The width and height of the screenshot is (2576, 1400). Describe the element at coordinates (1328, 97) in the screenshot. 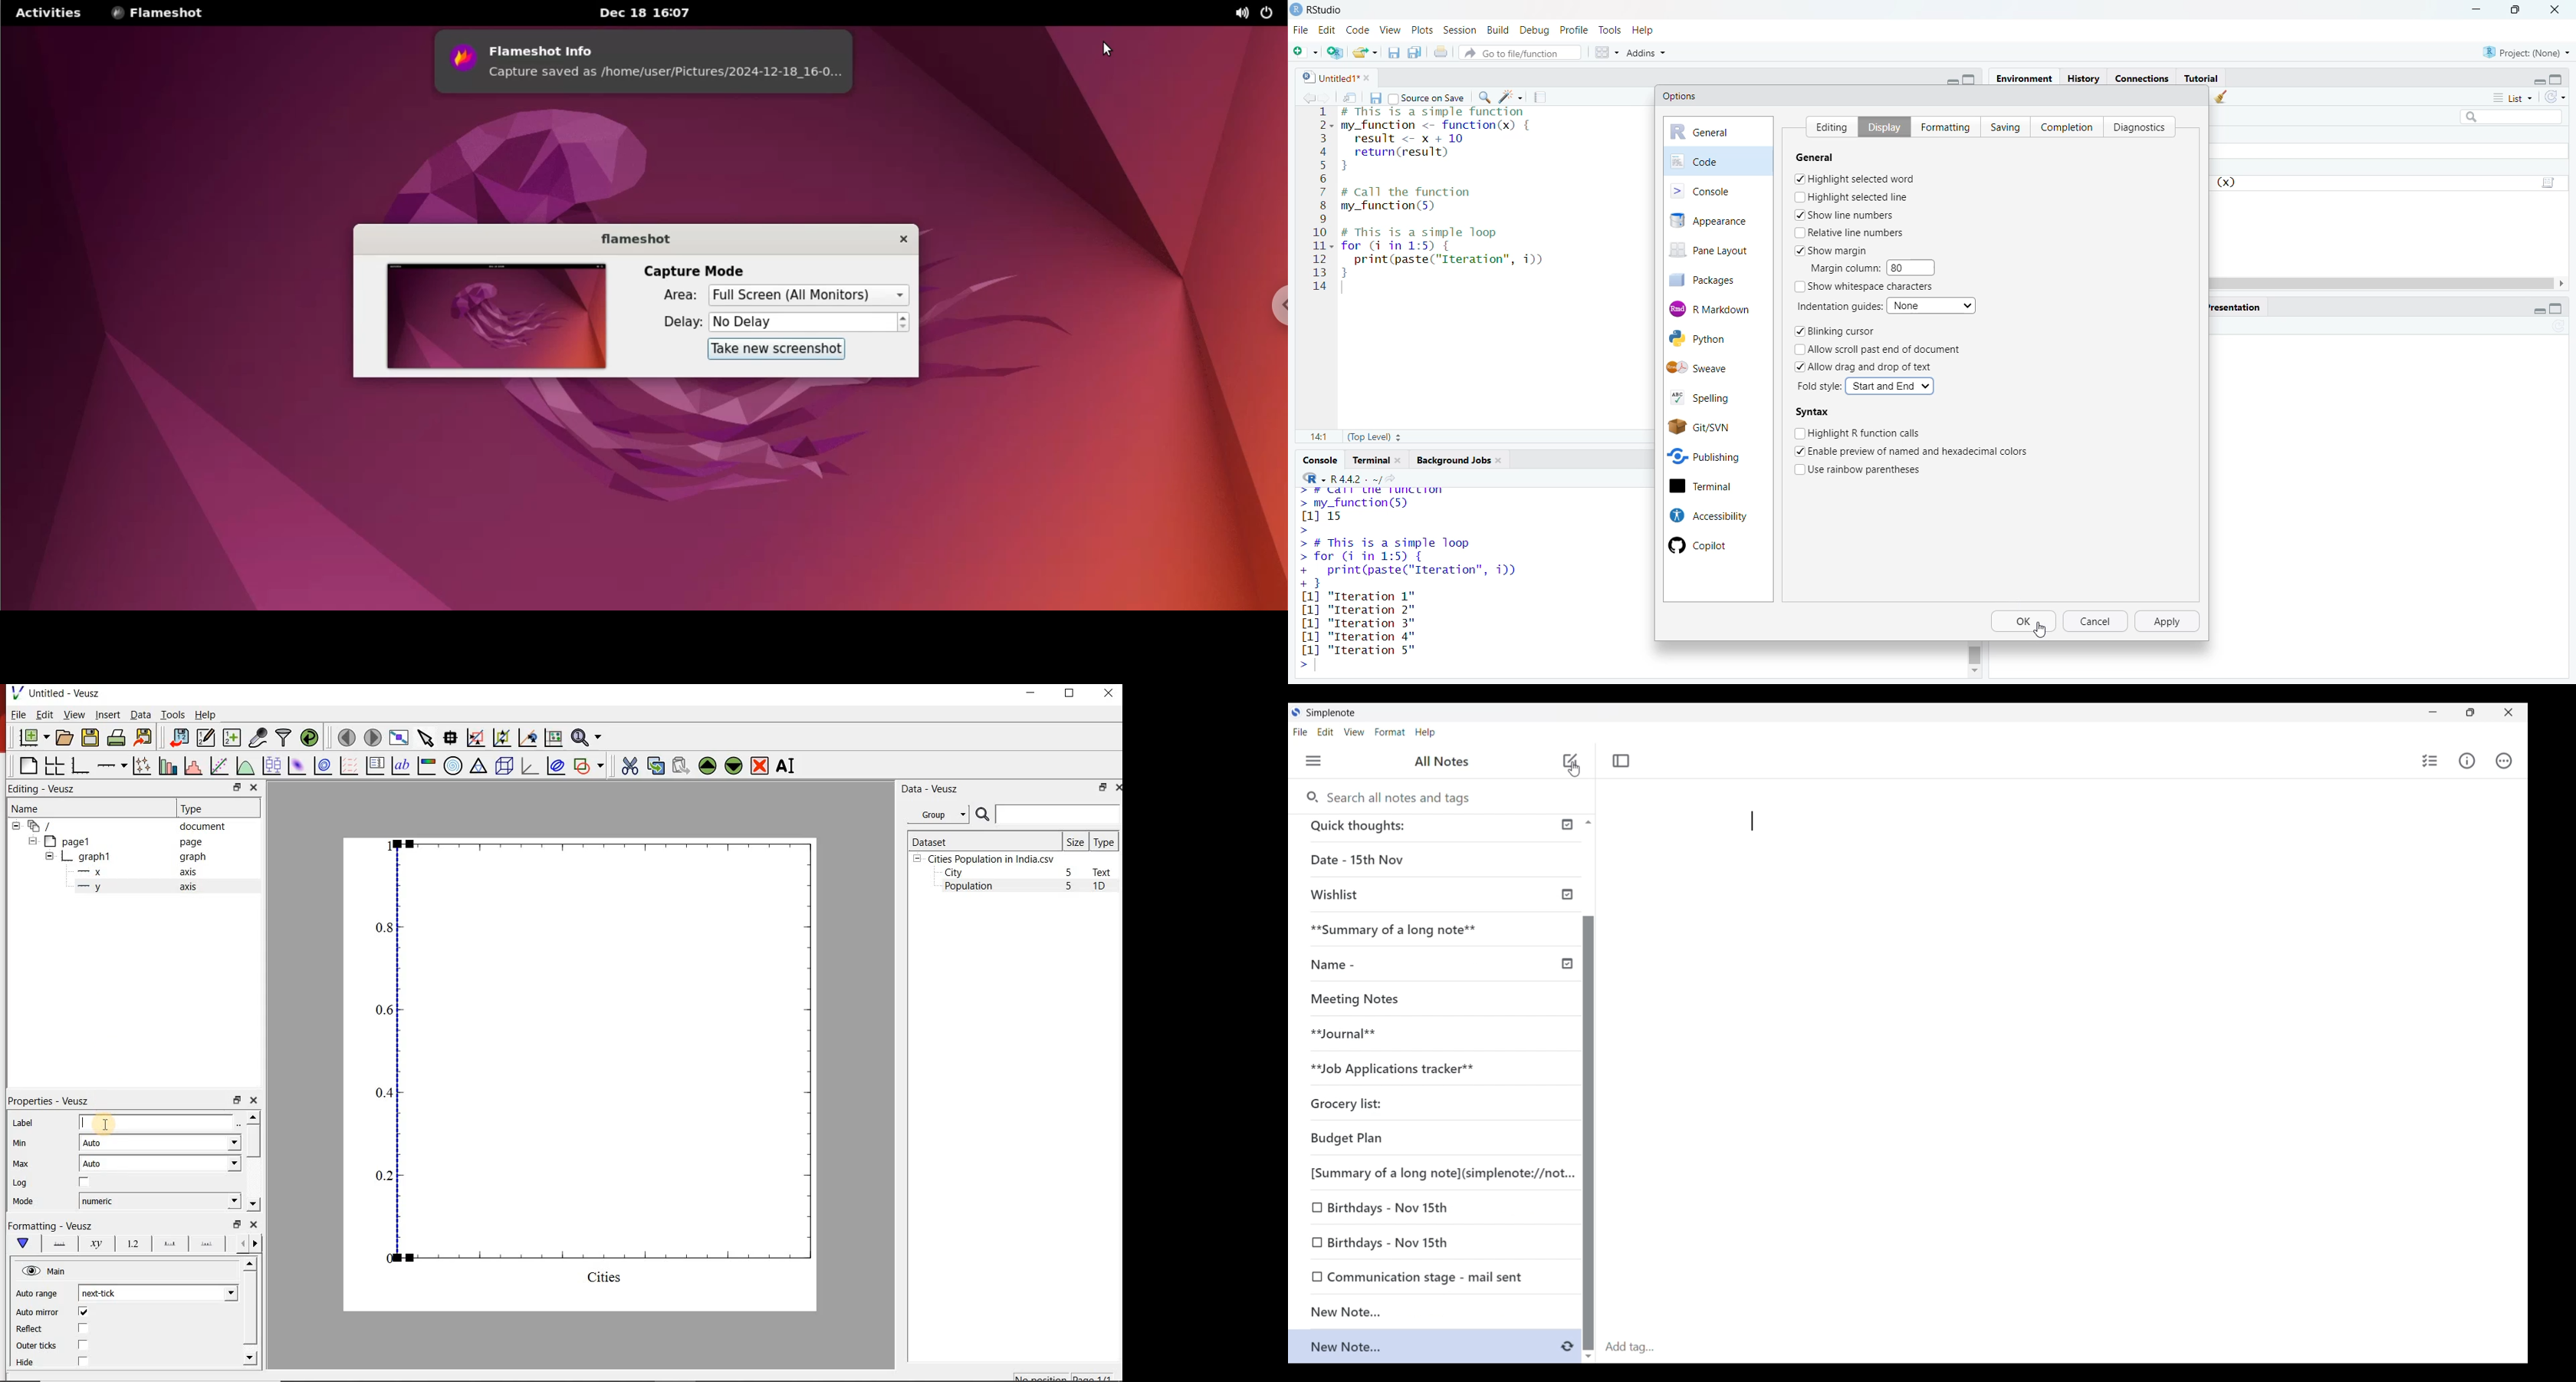

I see `go forward to next source location` at that location.